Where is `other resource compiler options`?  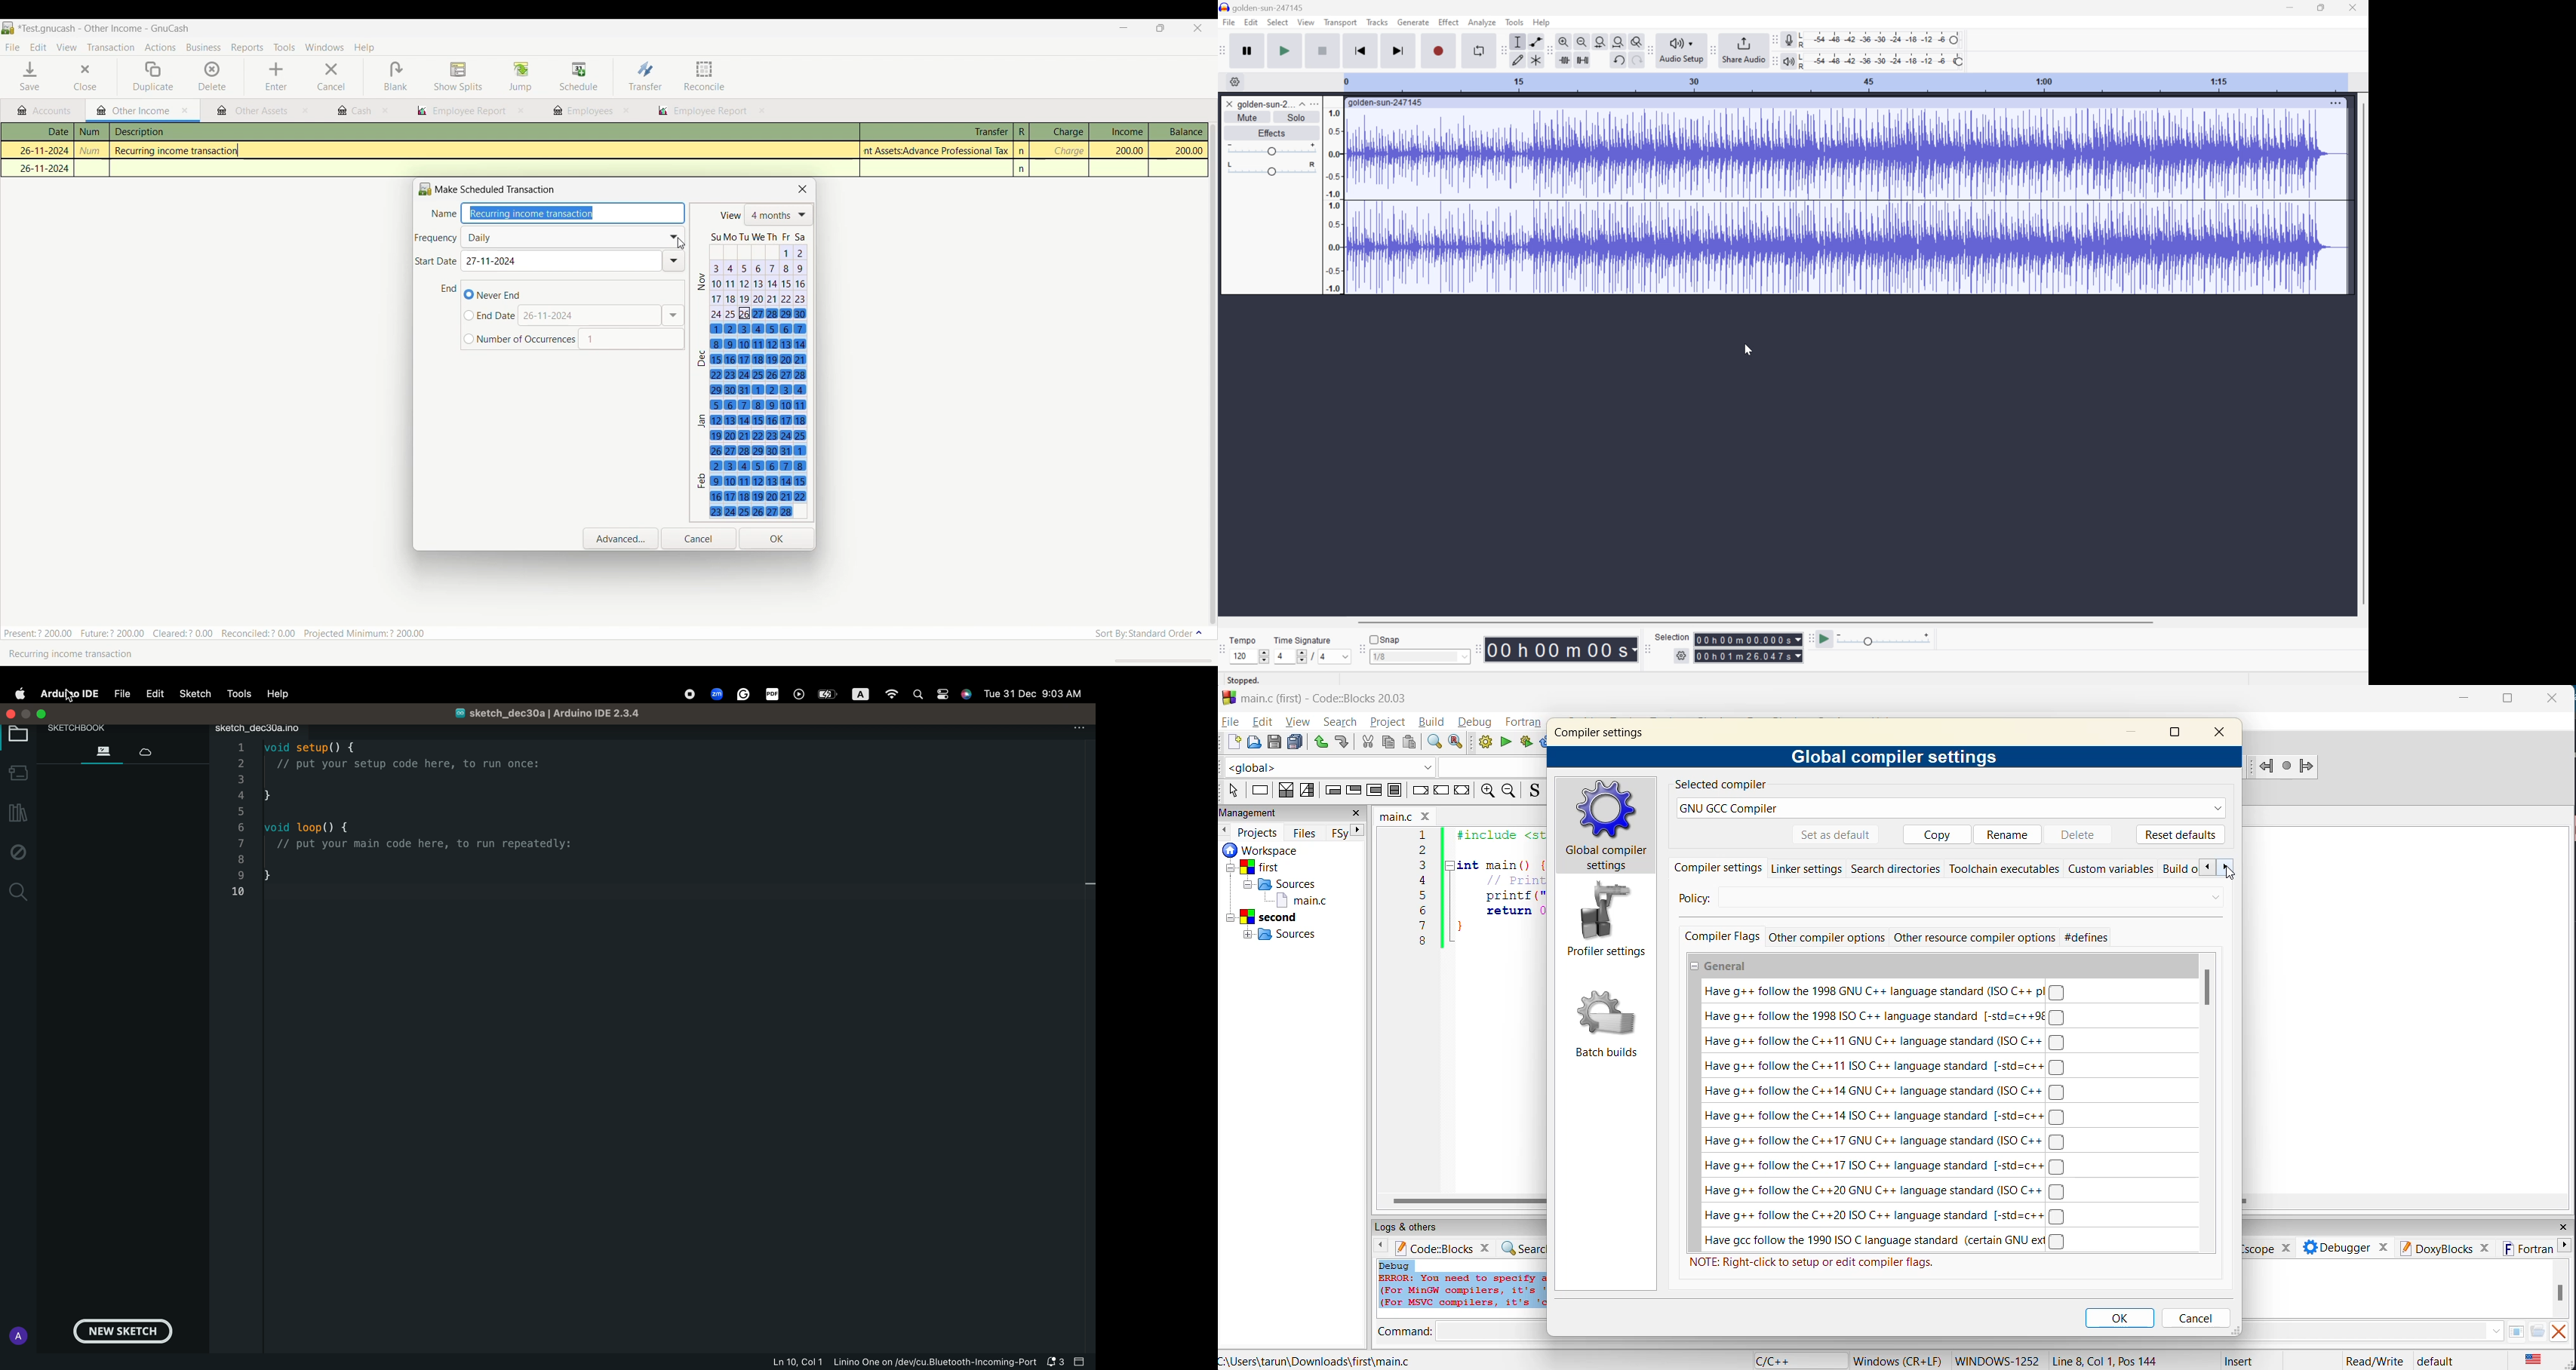
other resource compiler options is located at coordinates (1975, 937).